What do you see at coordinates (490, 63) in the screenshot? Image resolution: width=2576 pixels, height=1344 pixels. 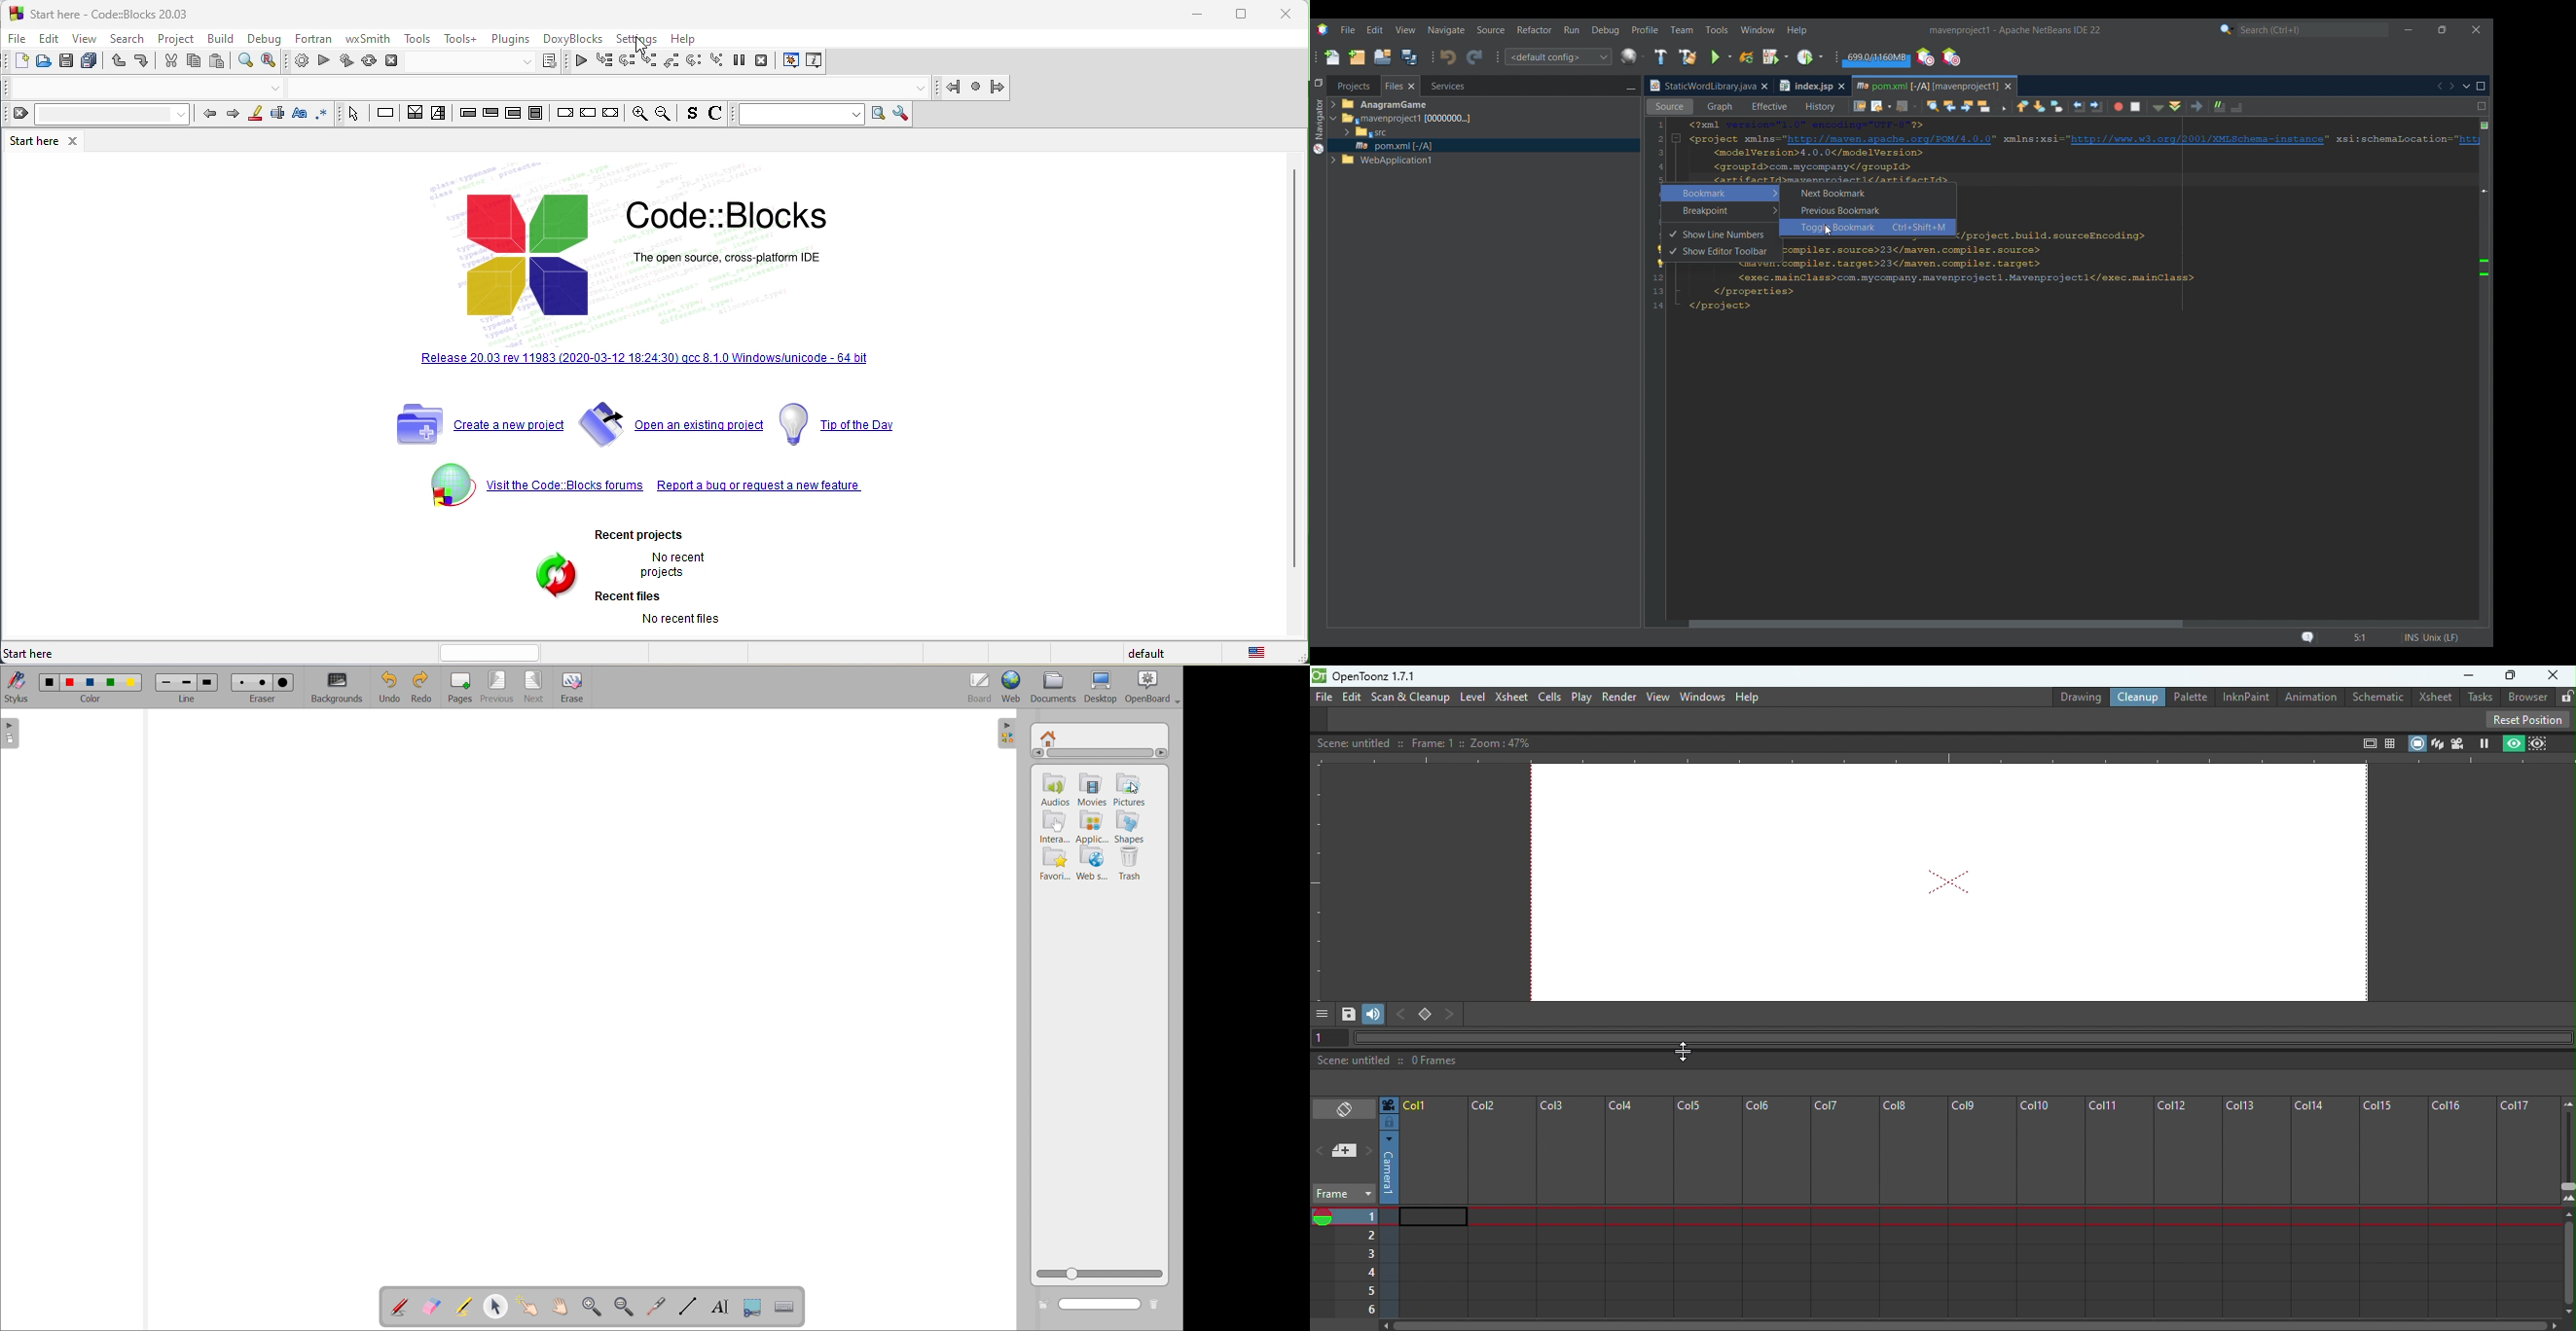 I see `select target dialog` at bounding box center [490, 63].